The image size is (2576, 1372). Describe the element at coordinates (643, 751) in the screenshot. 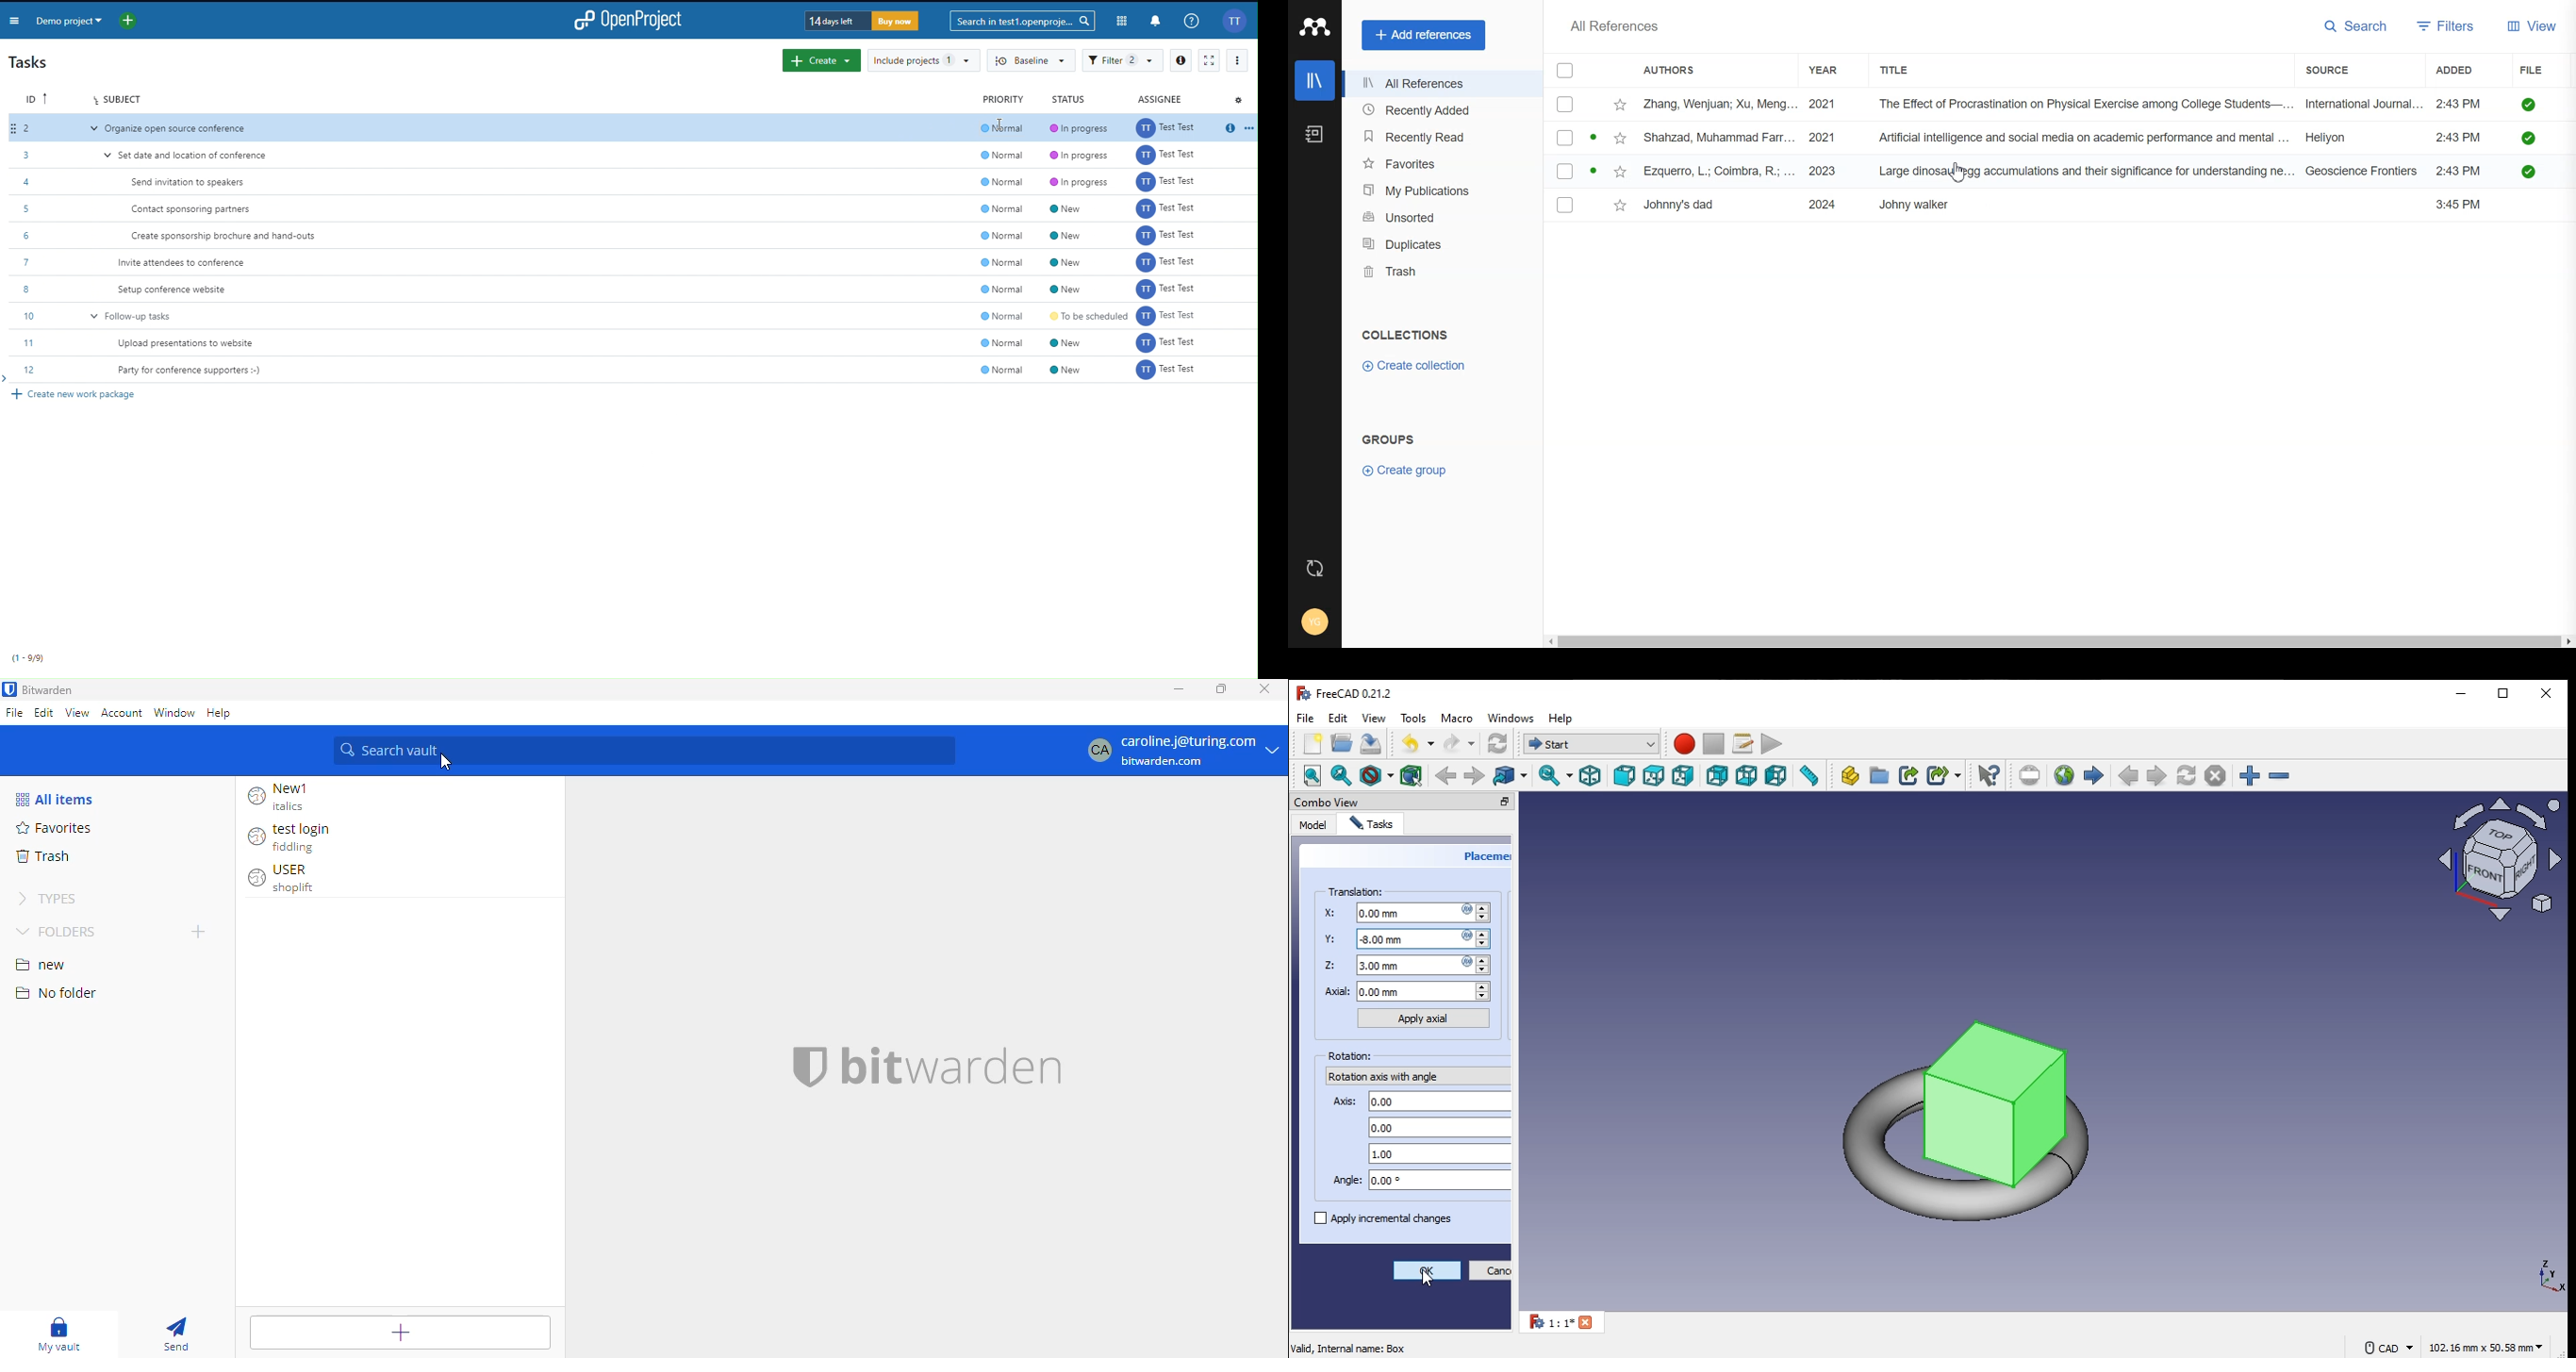

I see `search vault` at that location.